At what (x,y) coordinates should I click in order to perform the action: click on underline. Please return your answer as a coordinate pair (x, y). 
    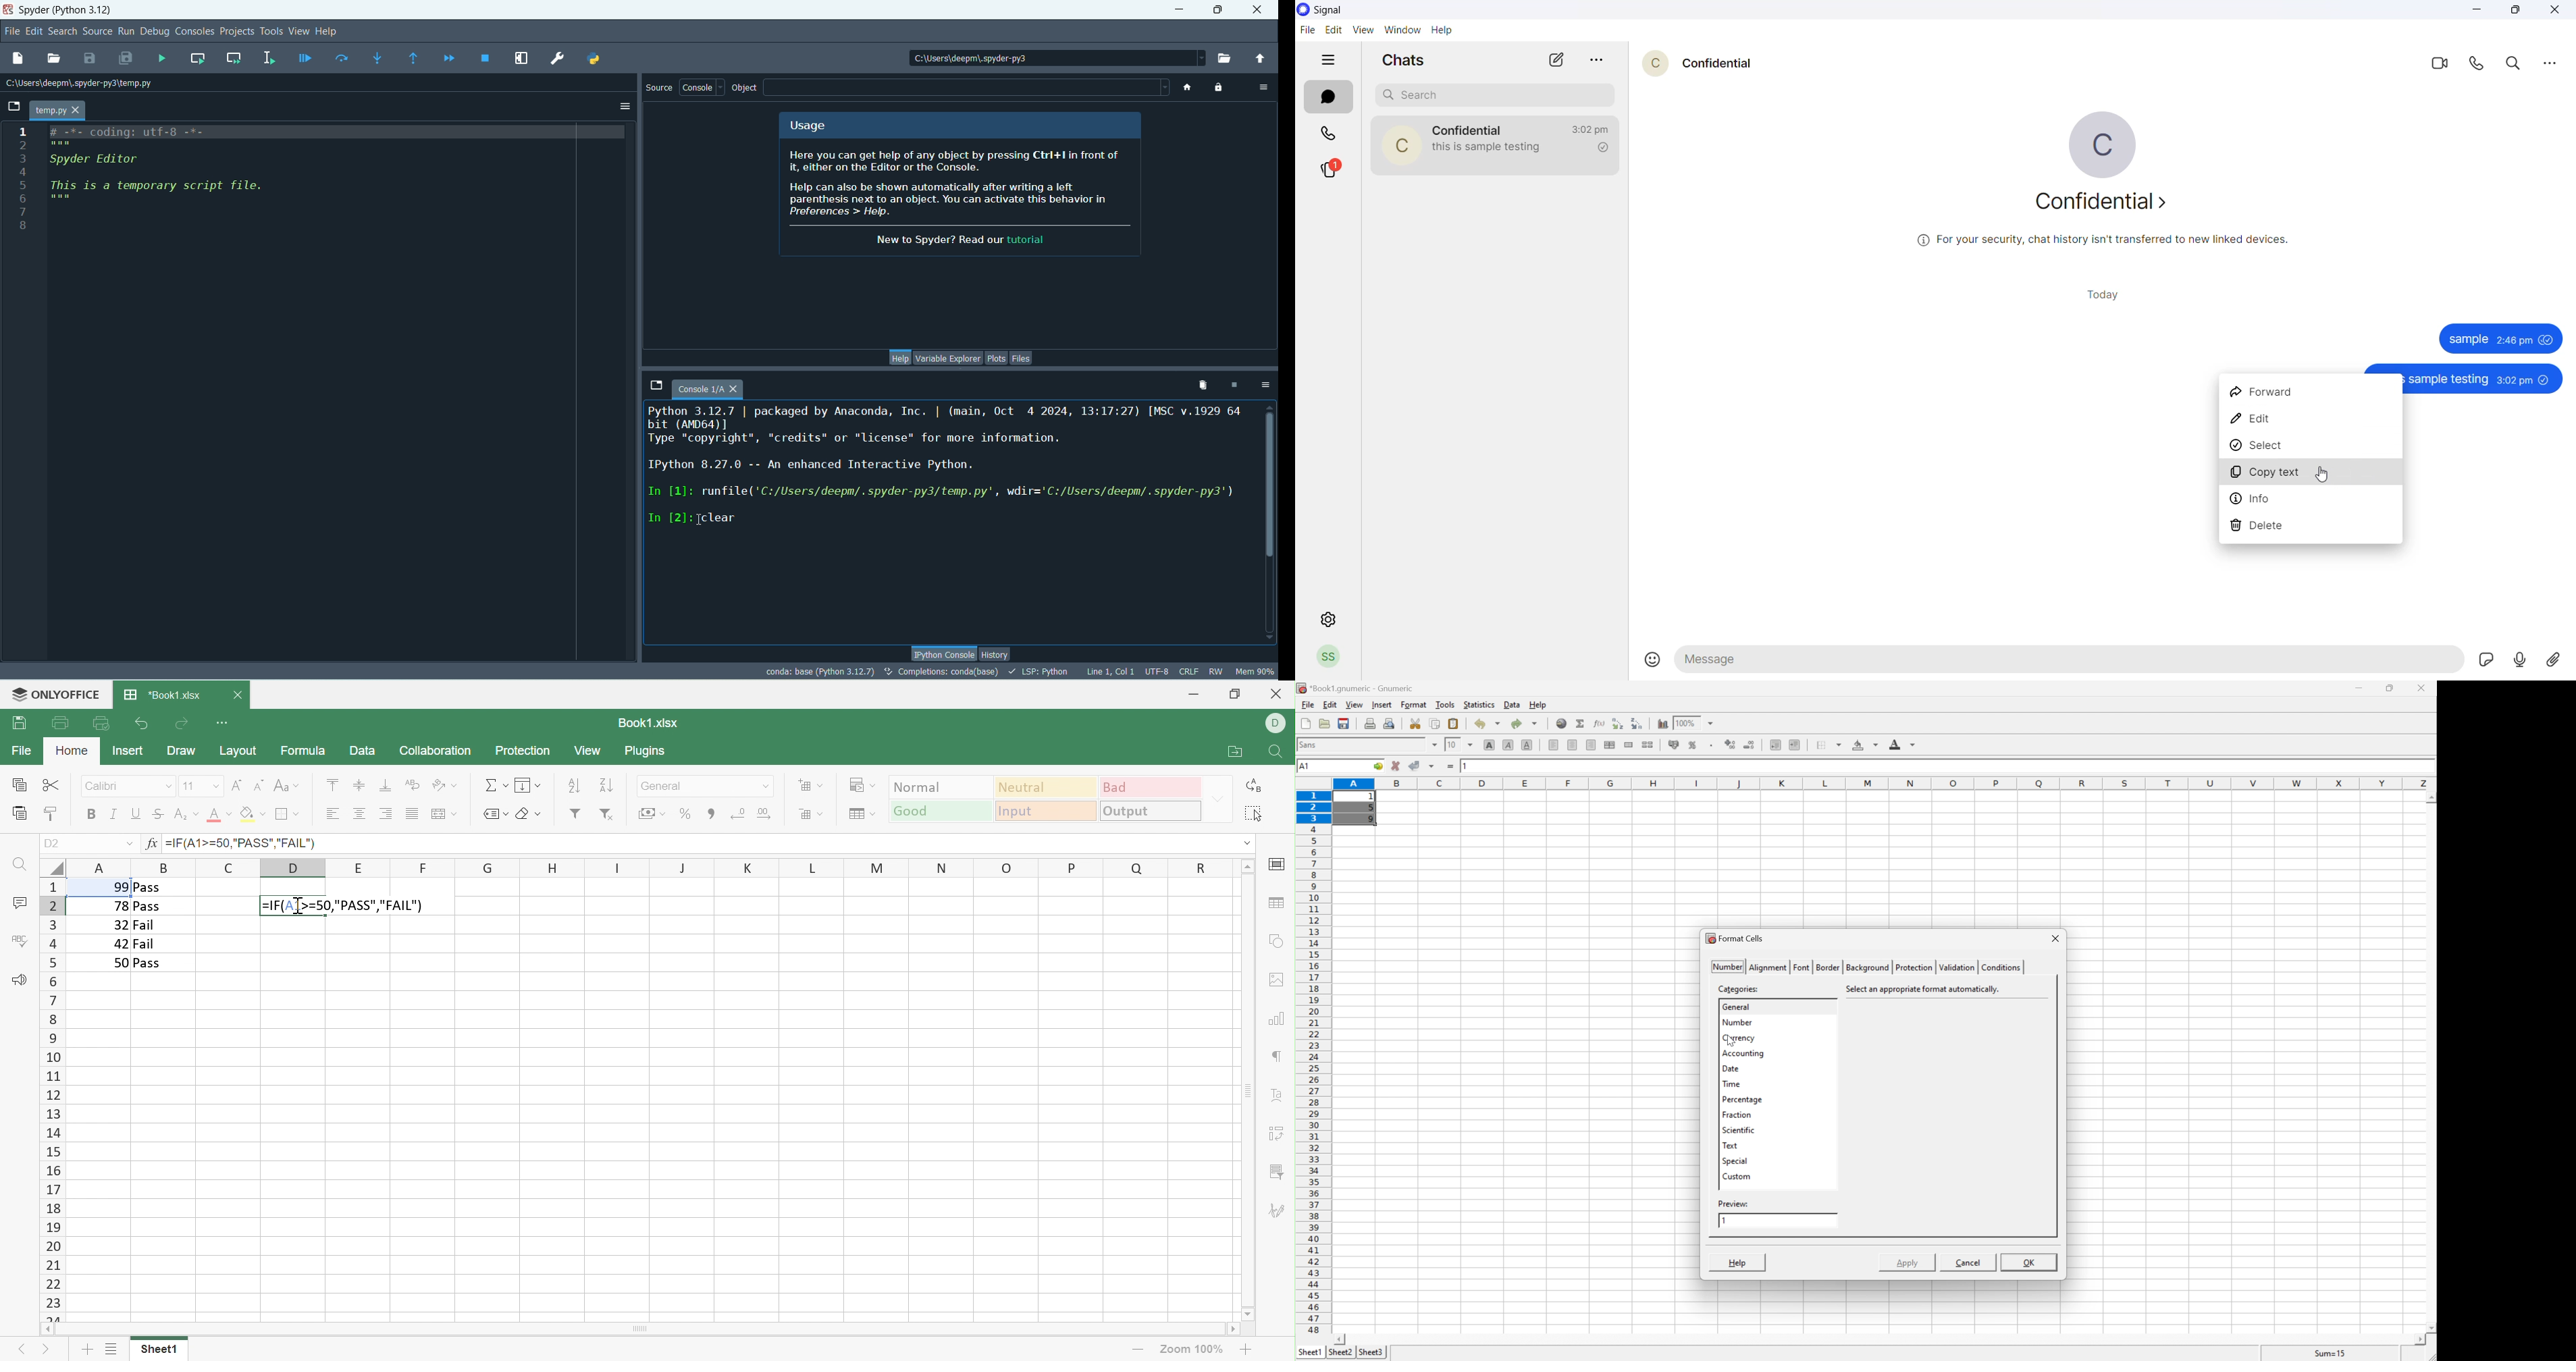
    Looking at the image, I should click on (1528, 745).